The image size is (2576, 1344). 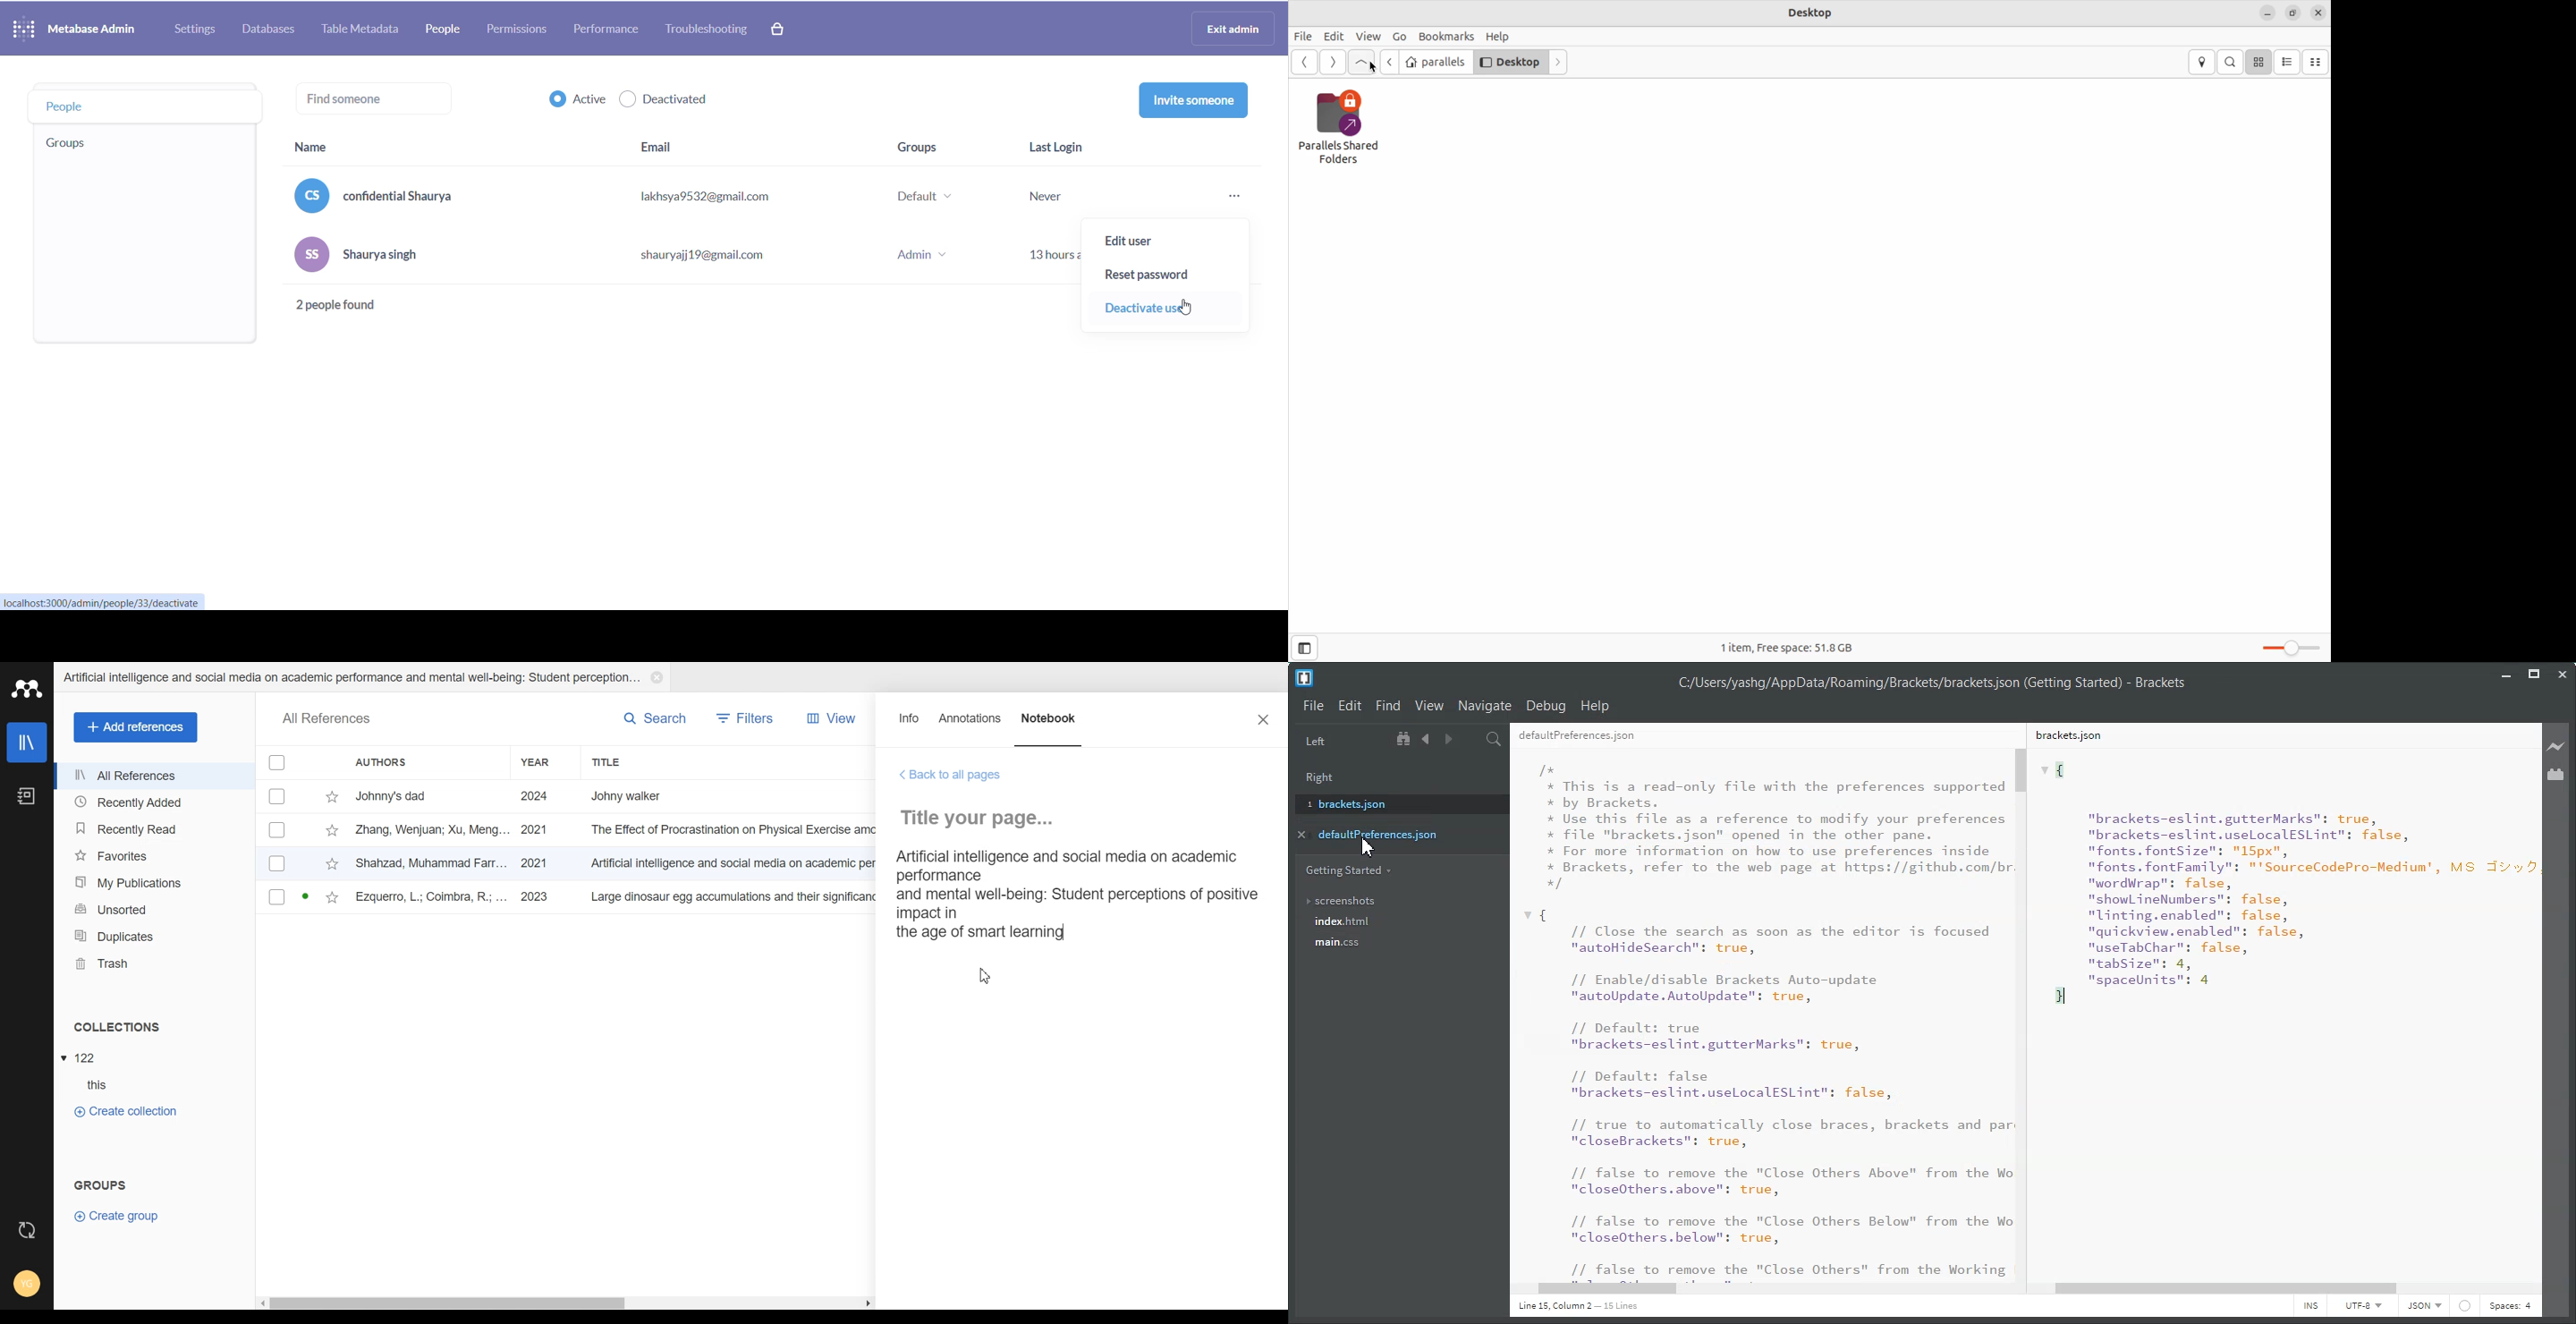 What do you see at coordinates (155, 1027) in the screenshot?
I see `Collections` at bounding box center [155, 1027].